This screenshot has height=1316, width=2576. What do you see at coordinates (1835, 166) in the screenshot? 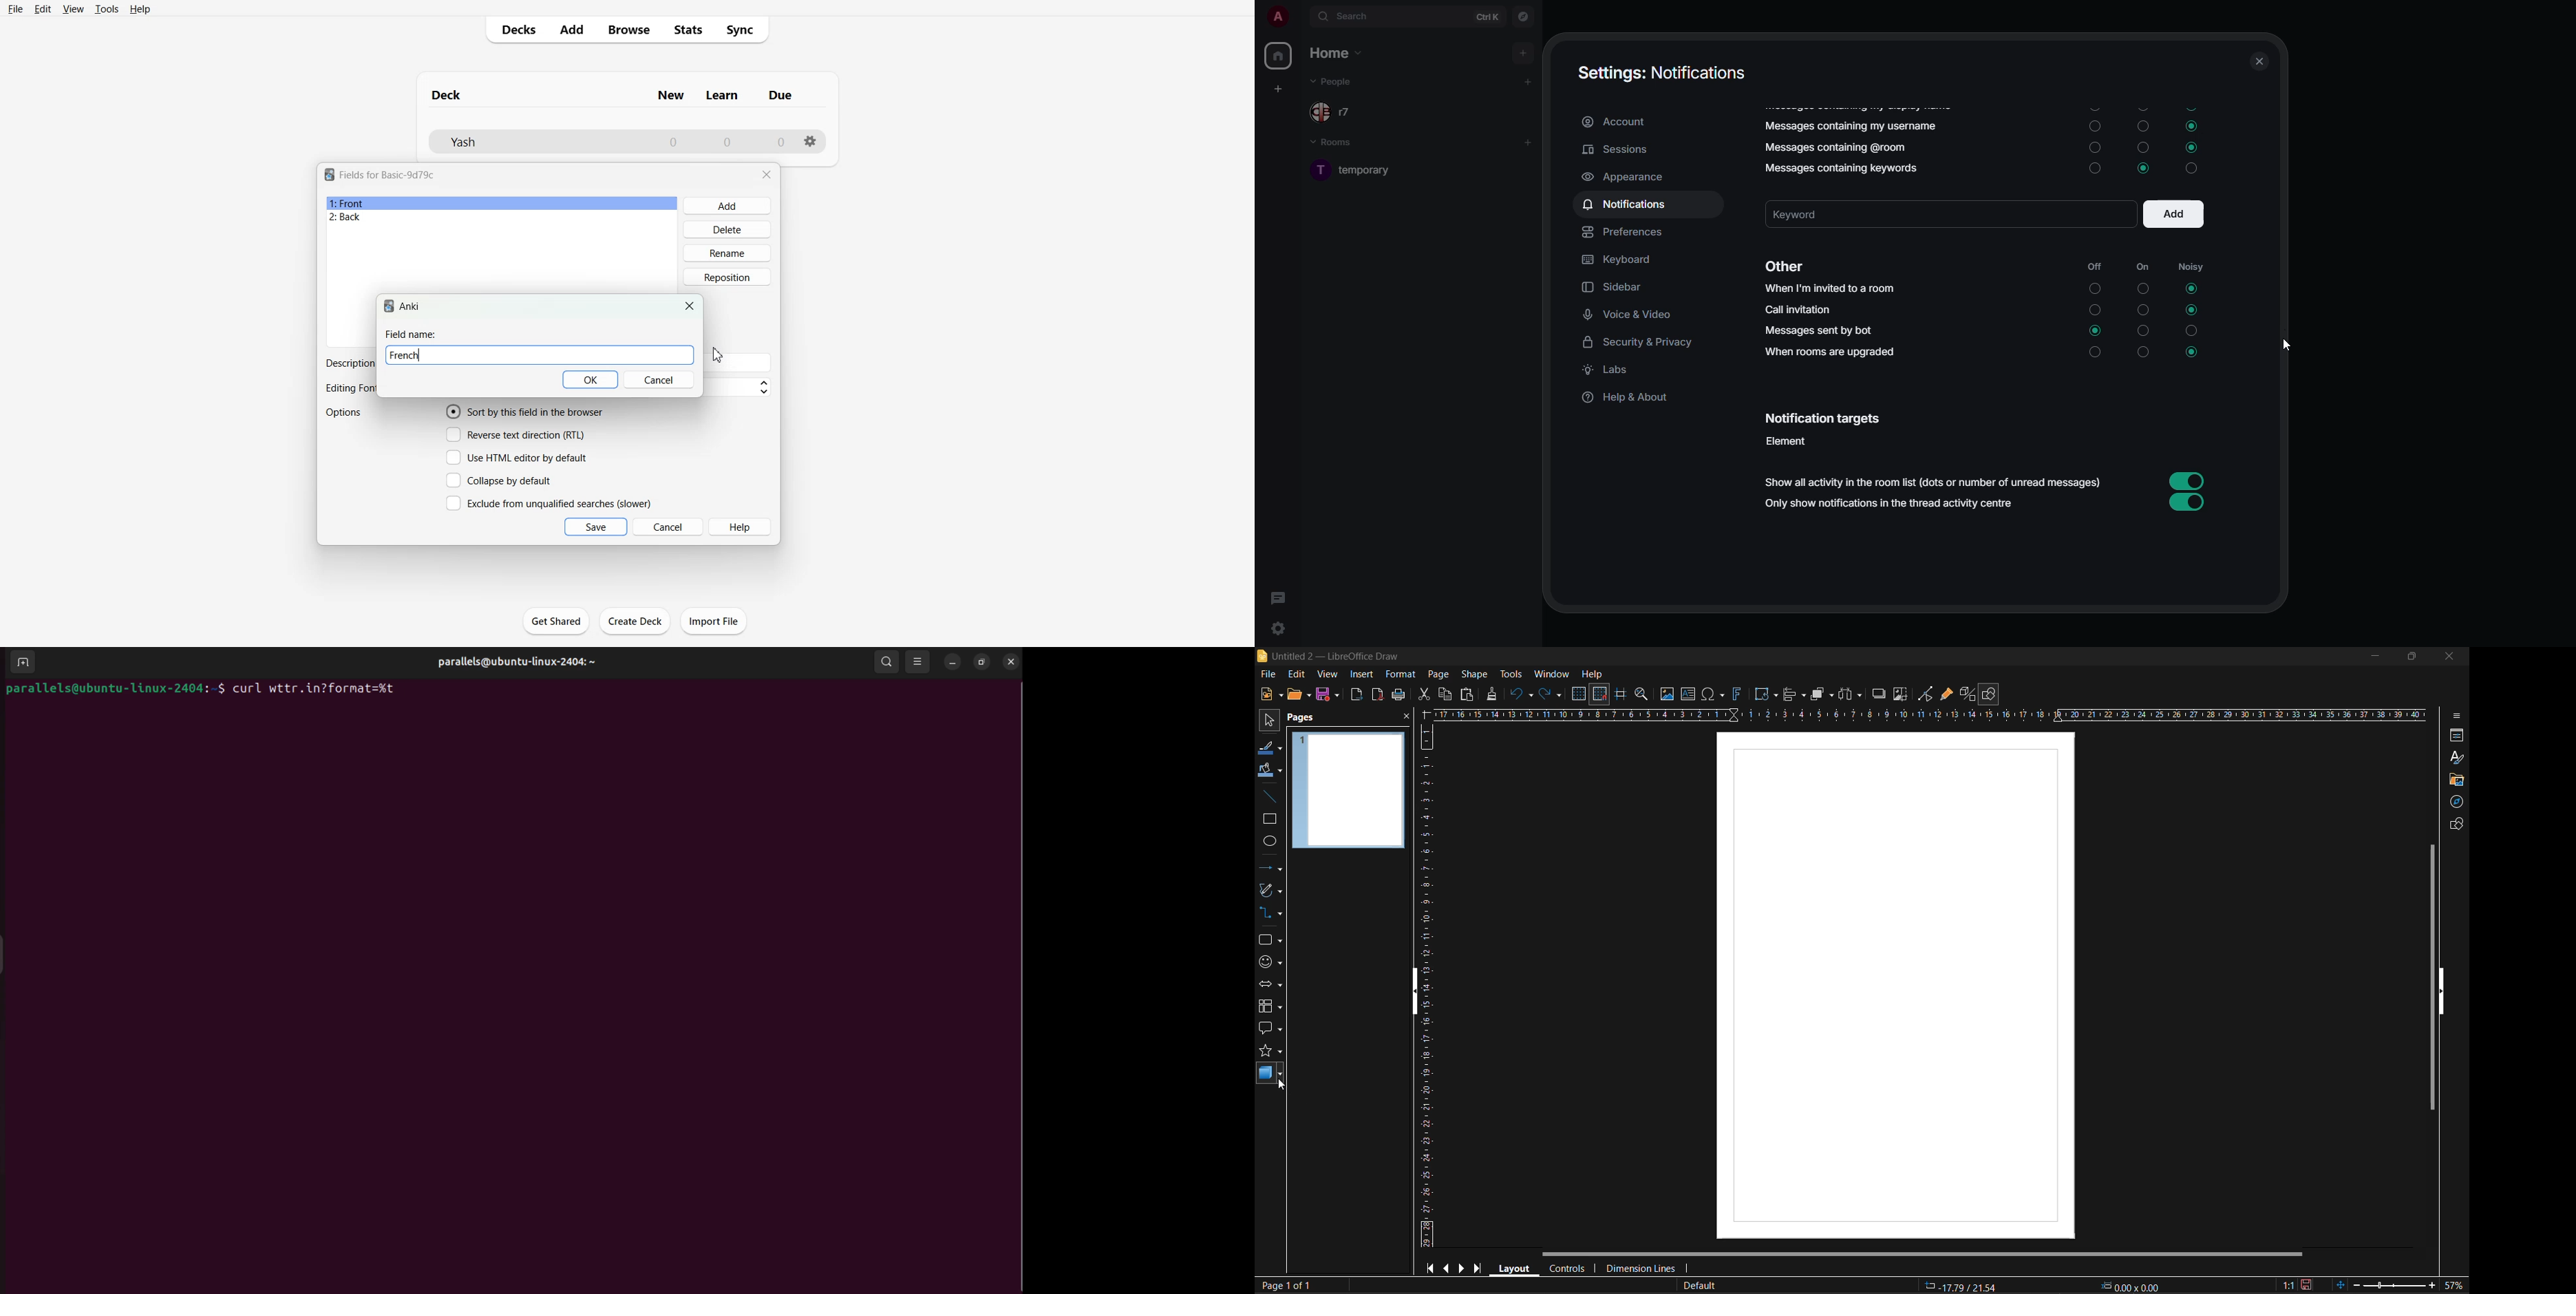
I see `messages containing keywords` at bounding box center [1835, 166].